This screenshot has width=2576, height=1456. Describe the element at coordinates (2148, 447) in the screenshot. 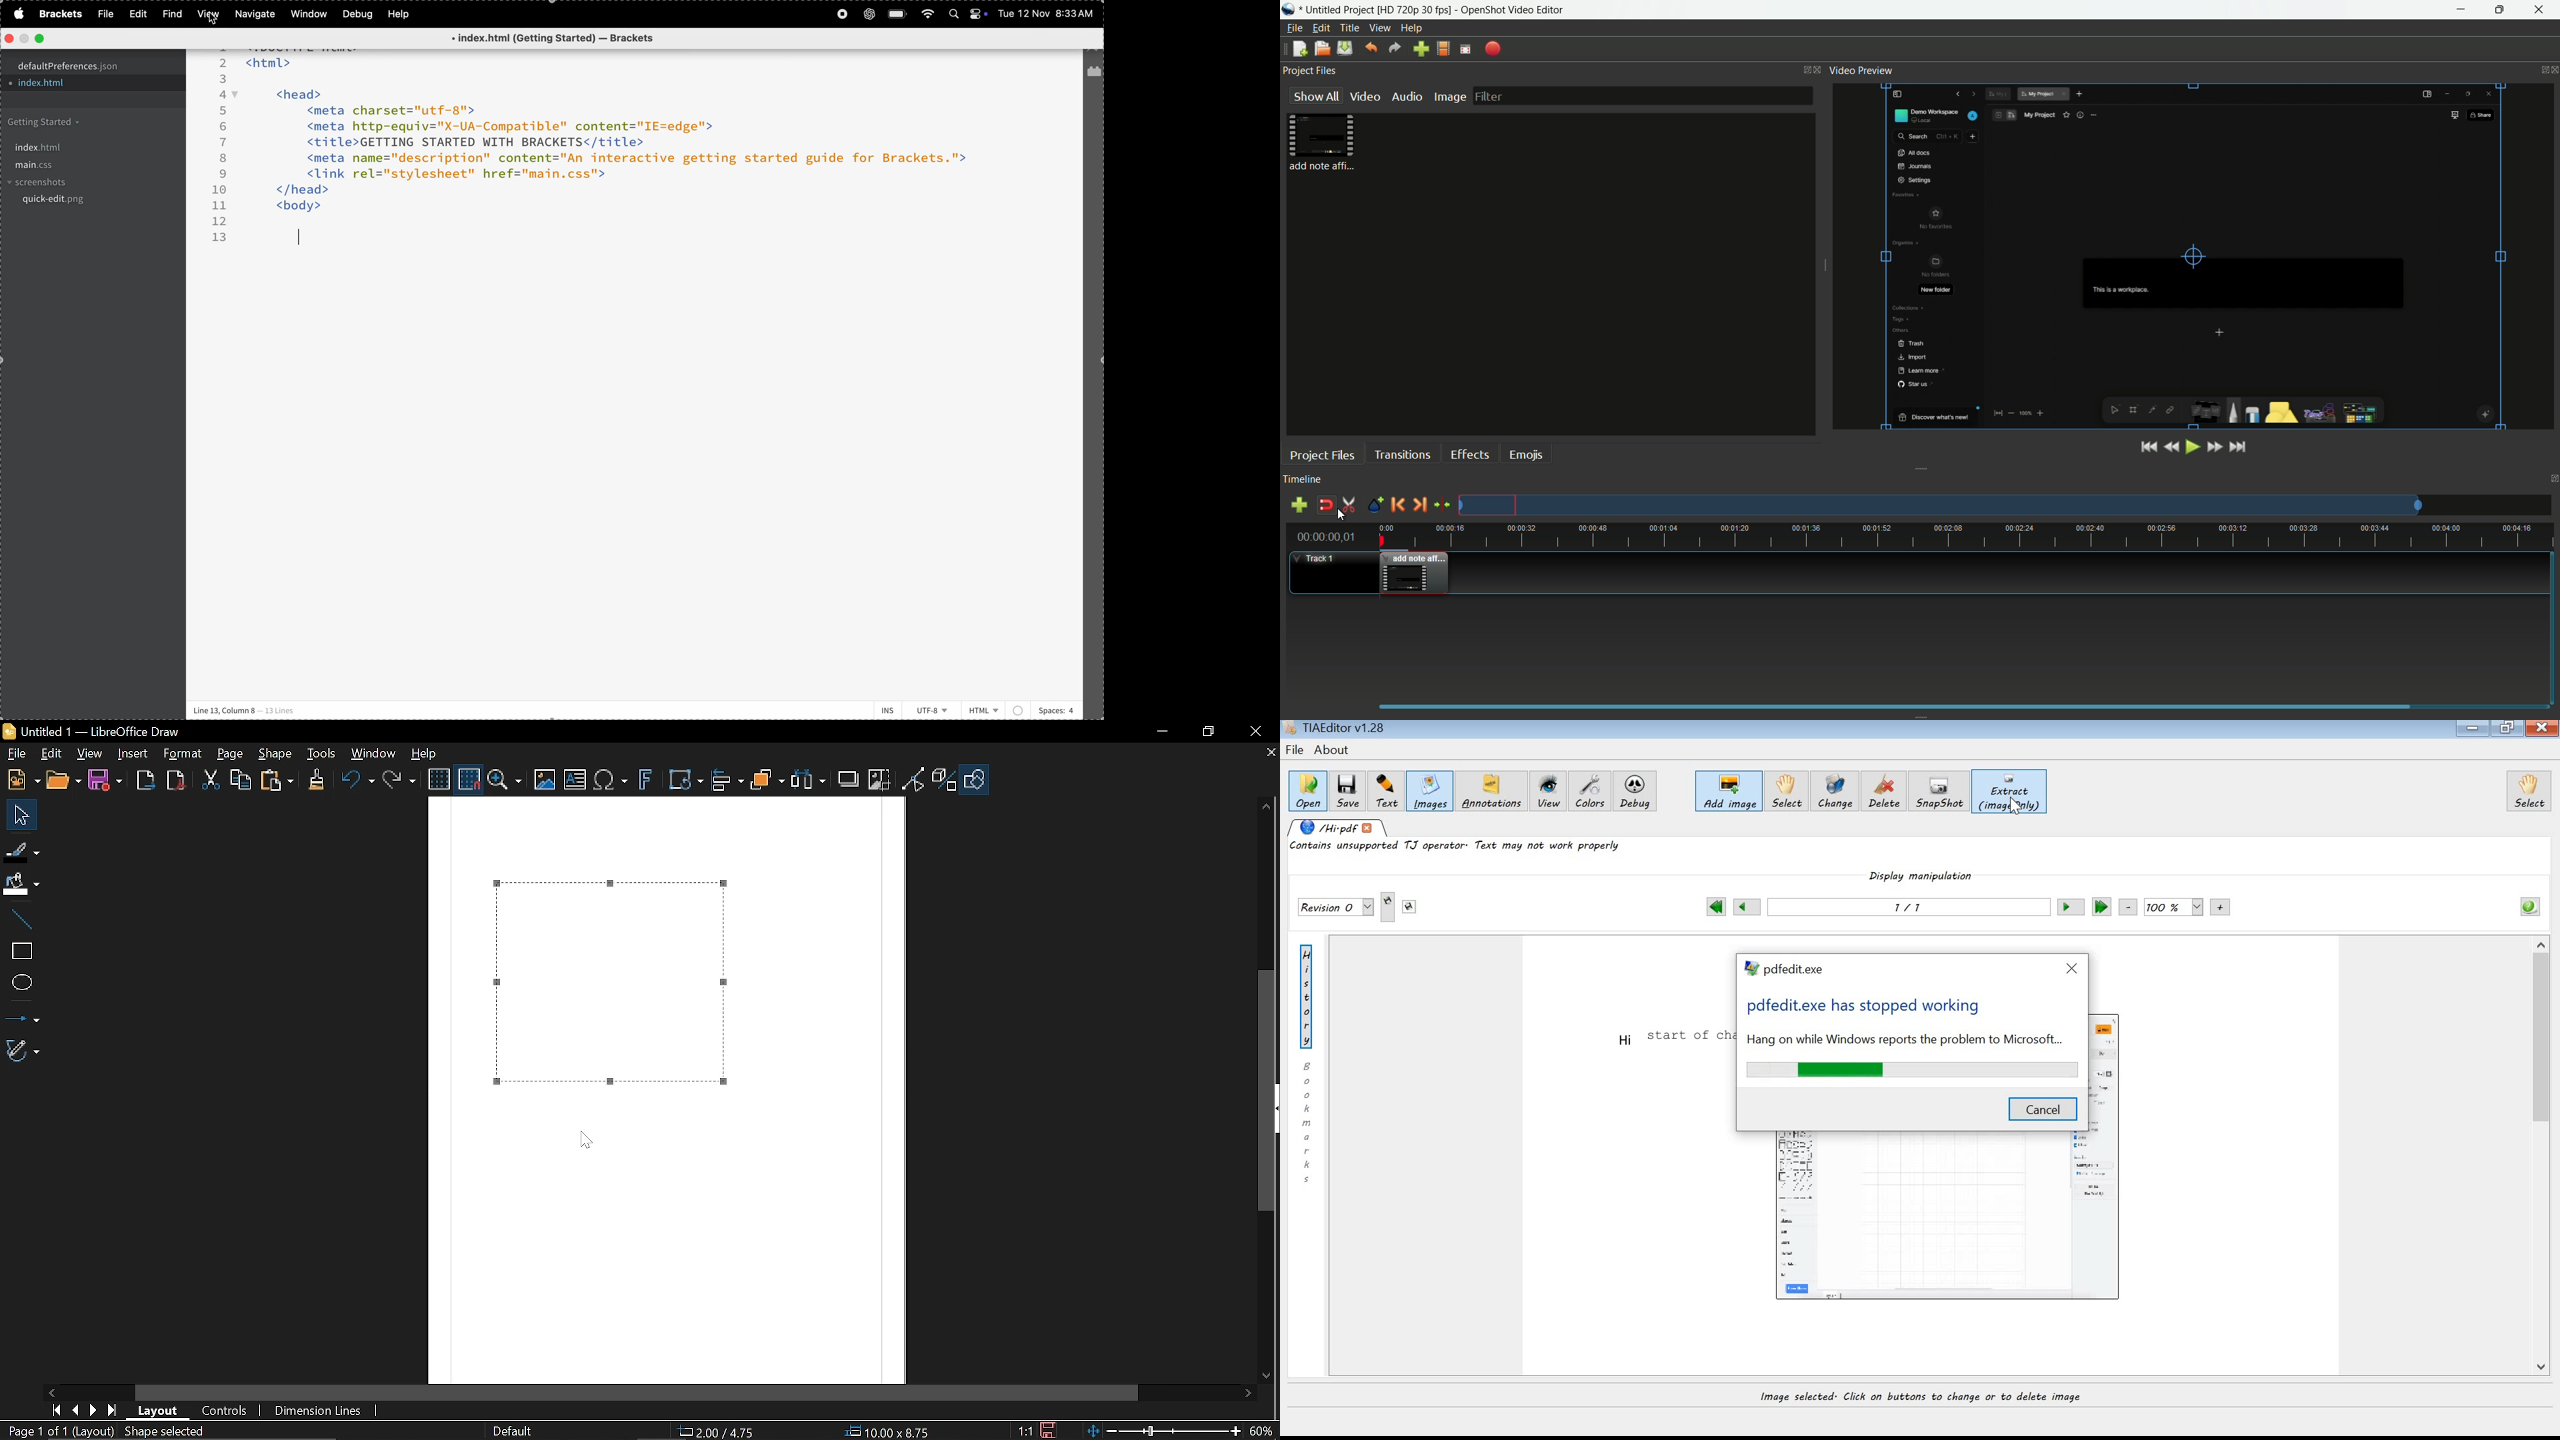

I see `jump to start` at that location.